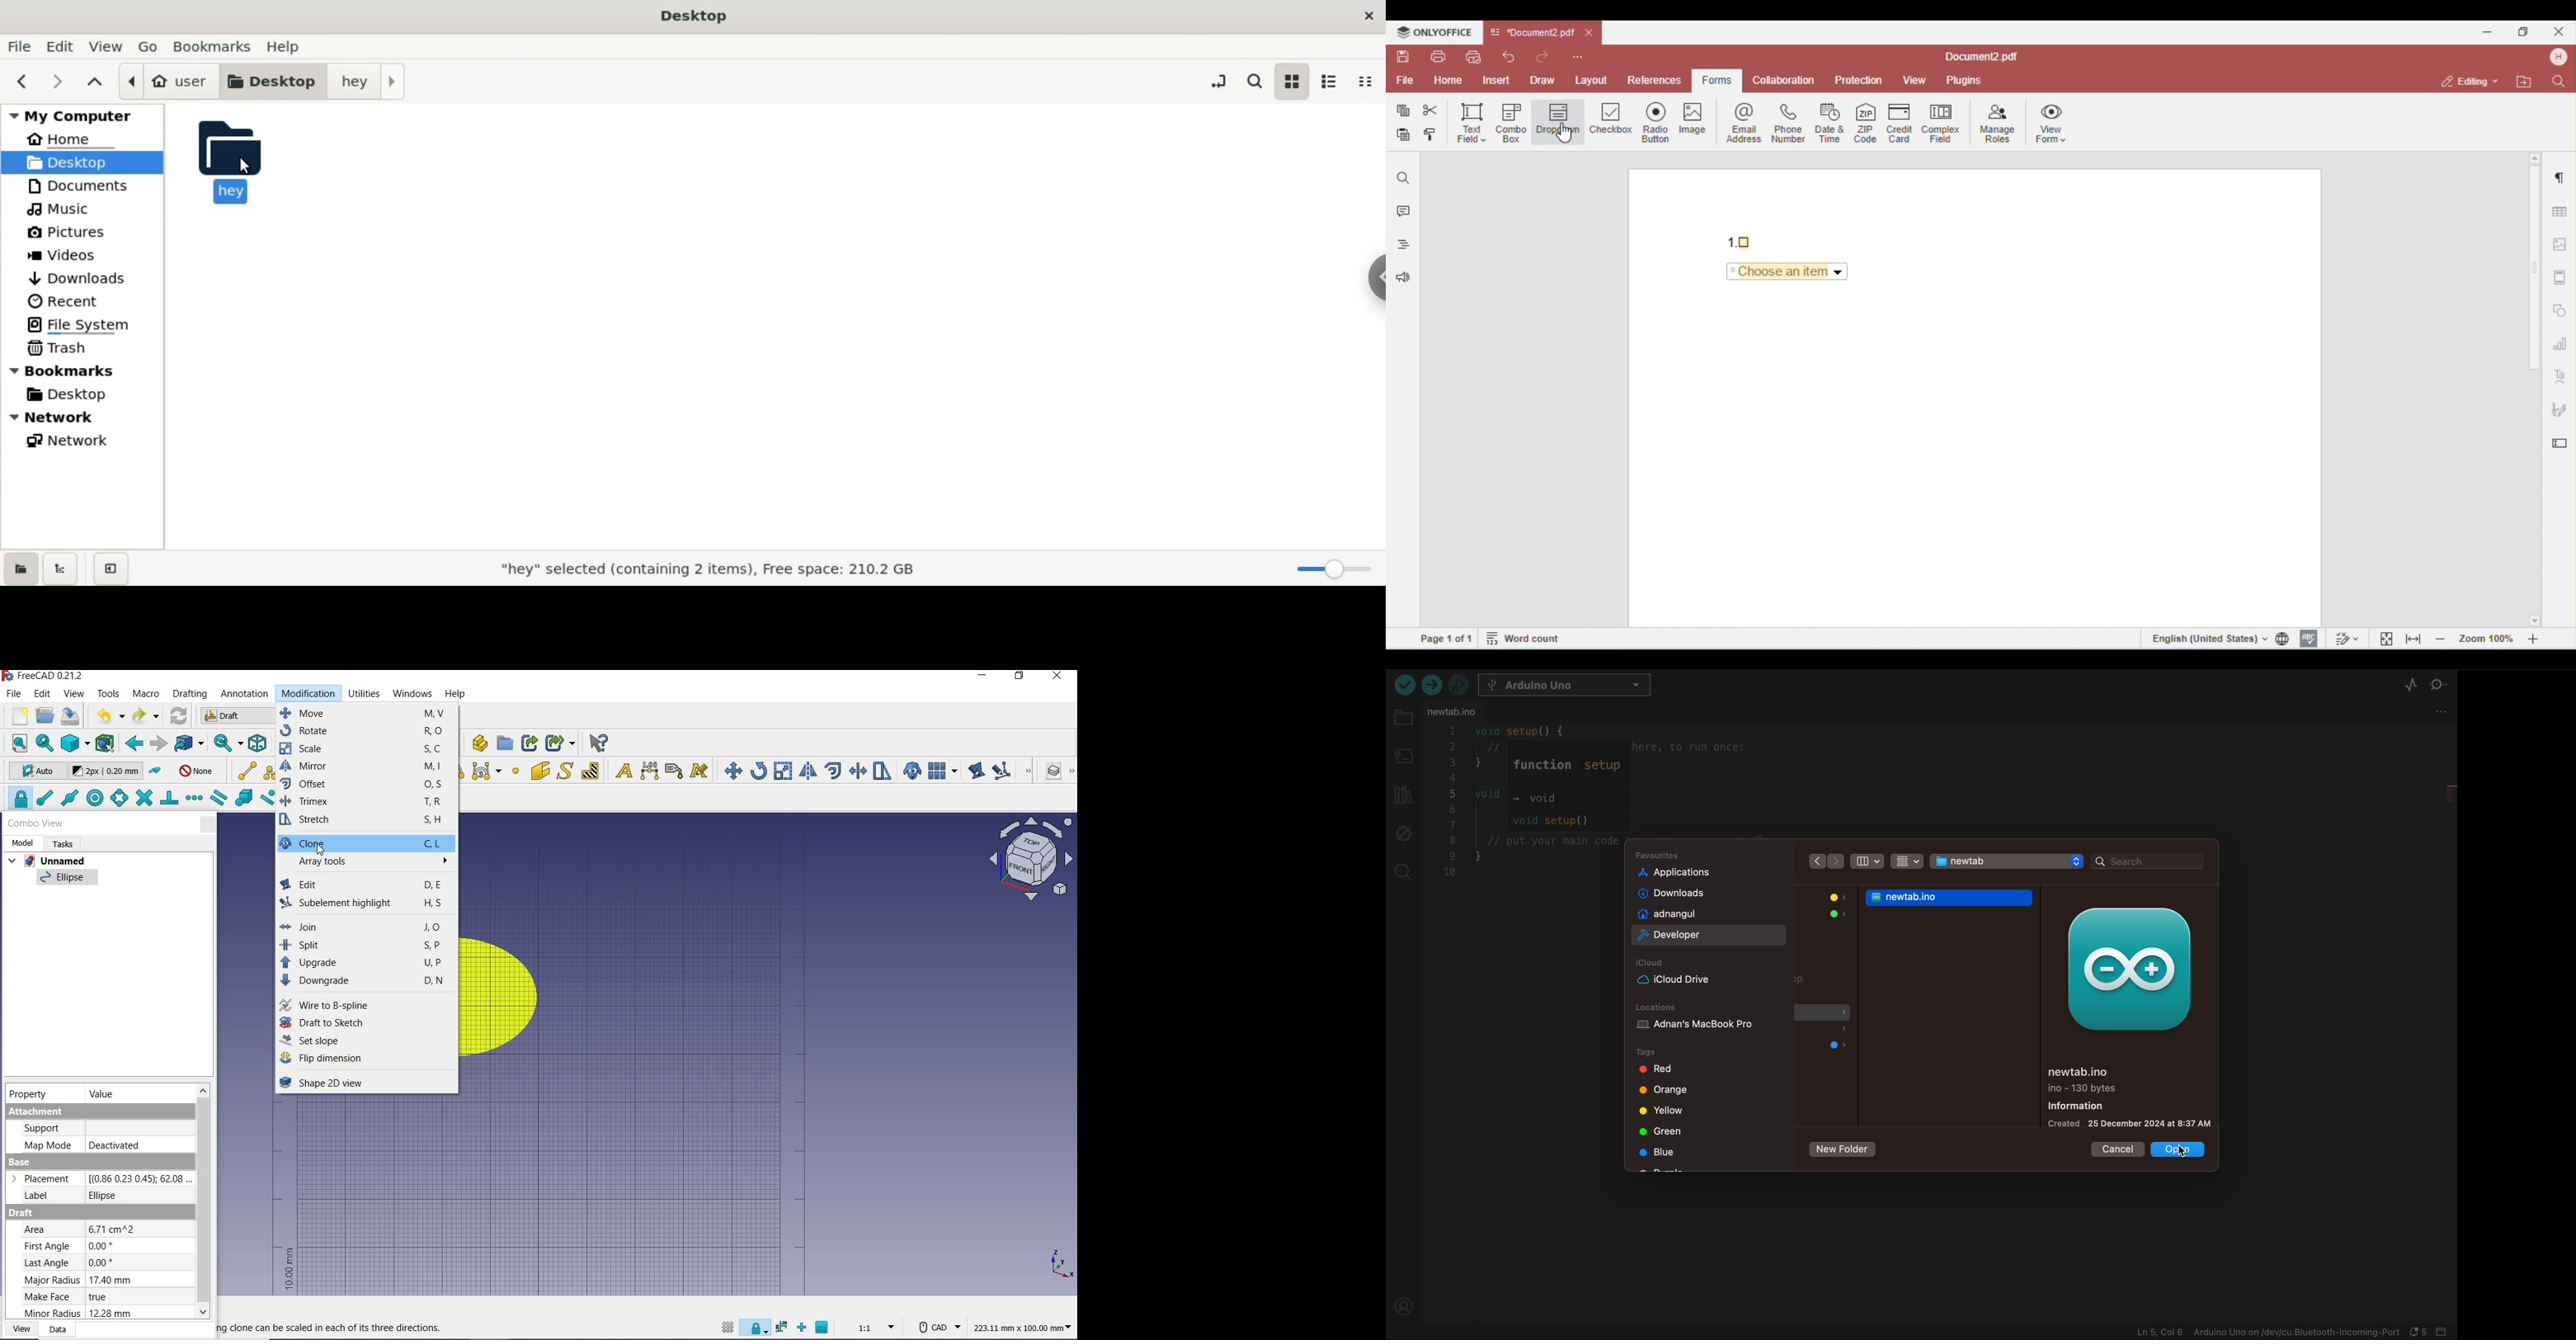  Describe the element at coordinates (96, 798) in the screenshot. I see `snap center` at that location.